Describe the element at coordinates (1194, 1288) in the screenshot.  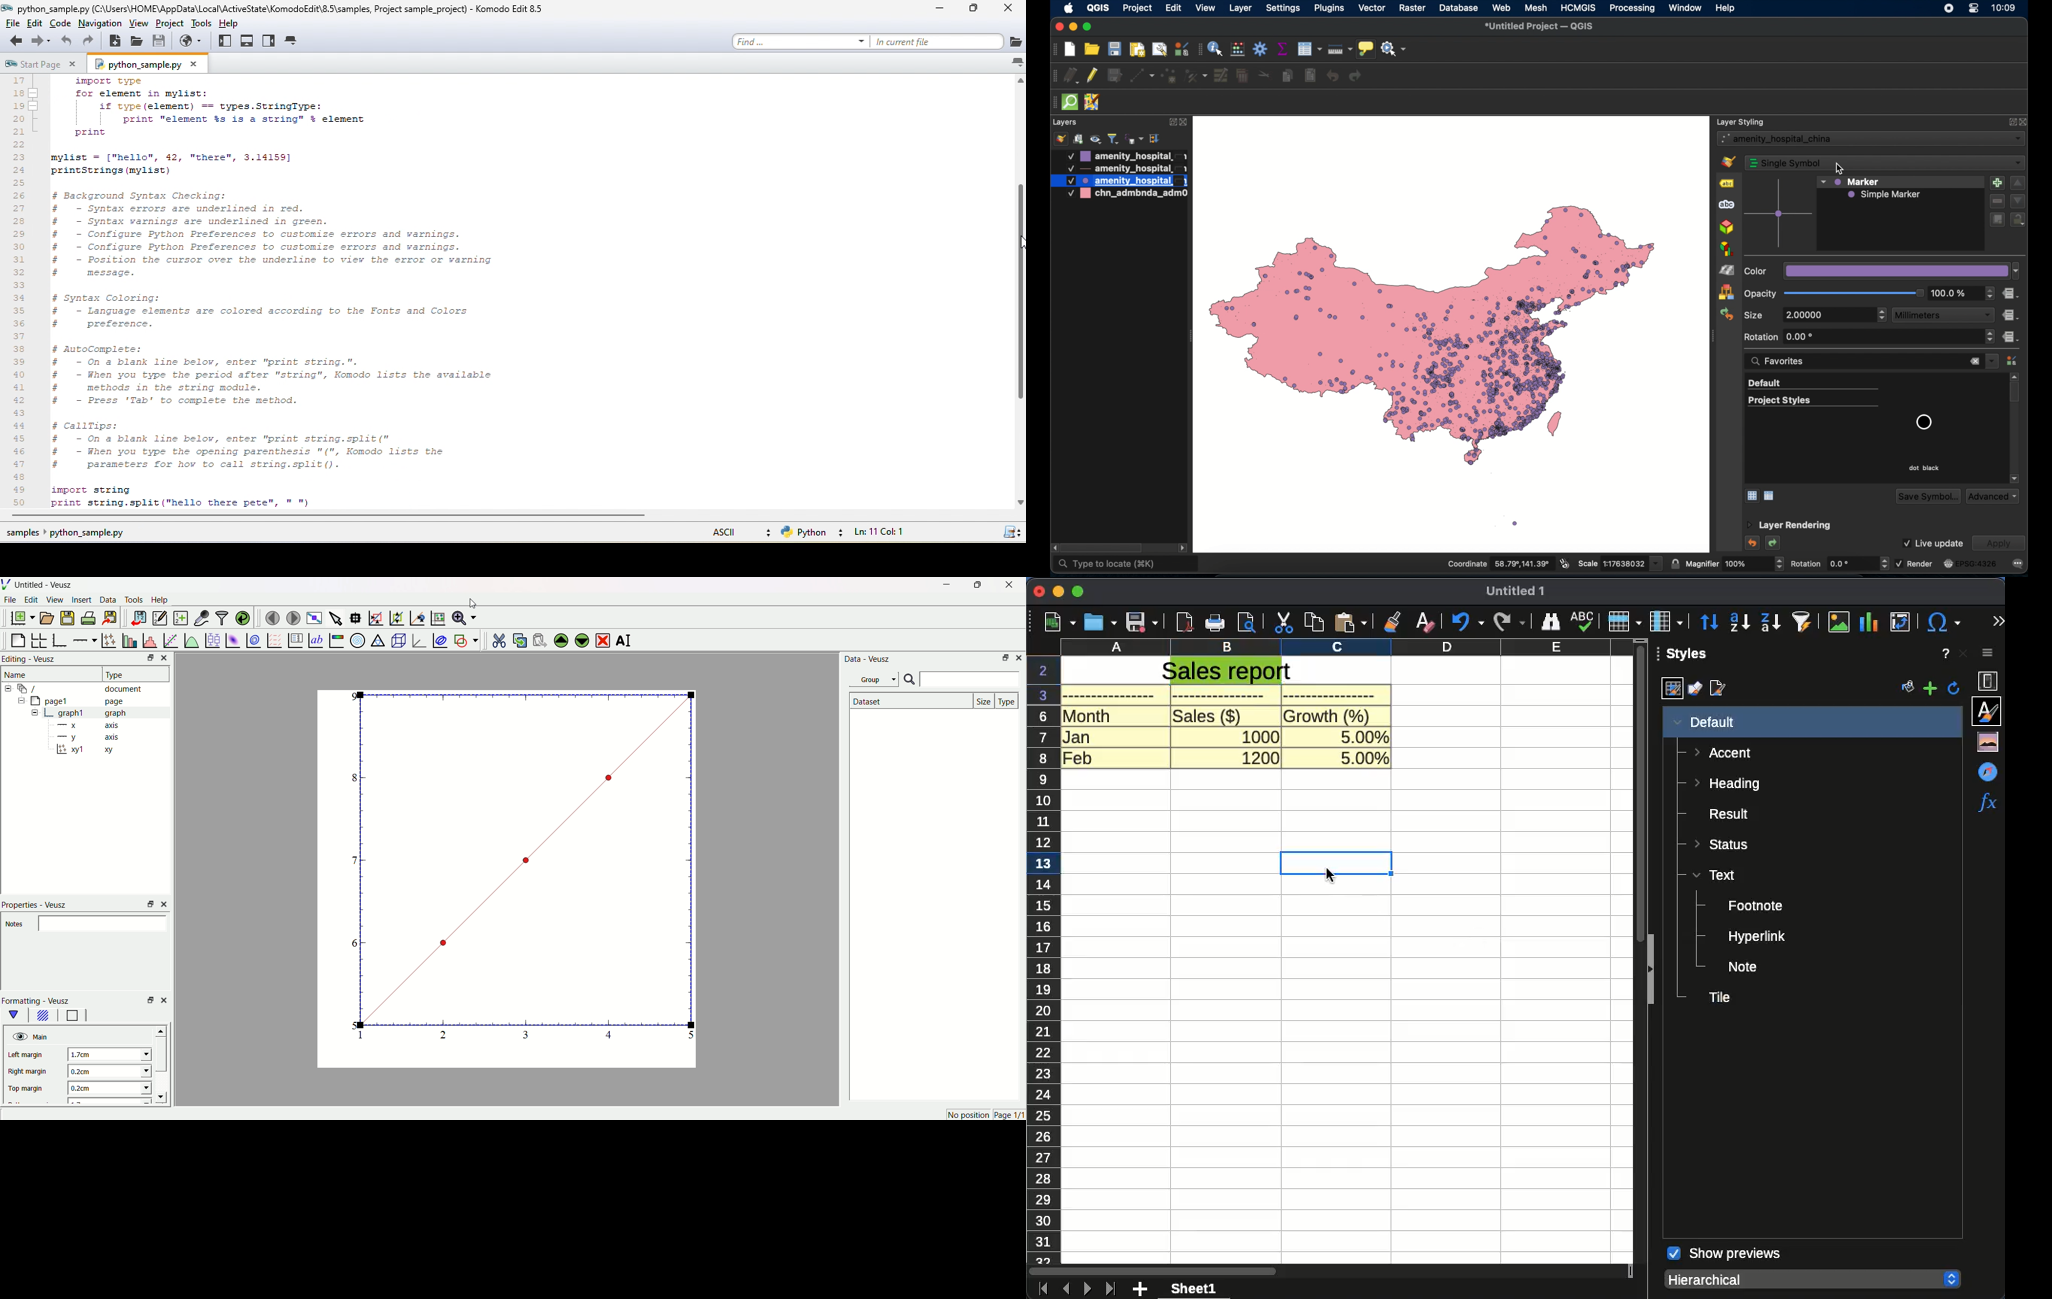
I see `sheet 1` at that location.